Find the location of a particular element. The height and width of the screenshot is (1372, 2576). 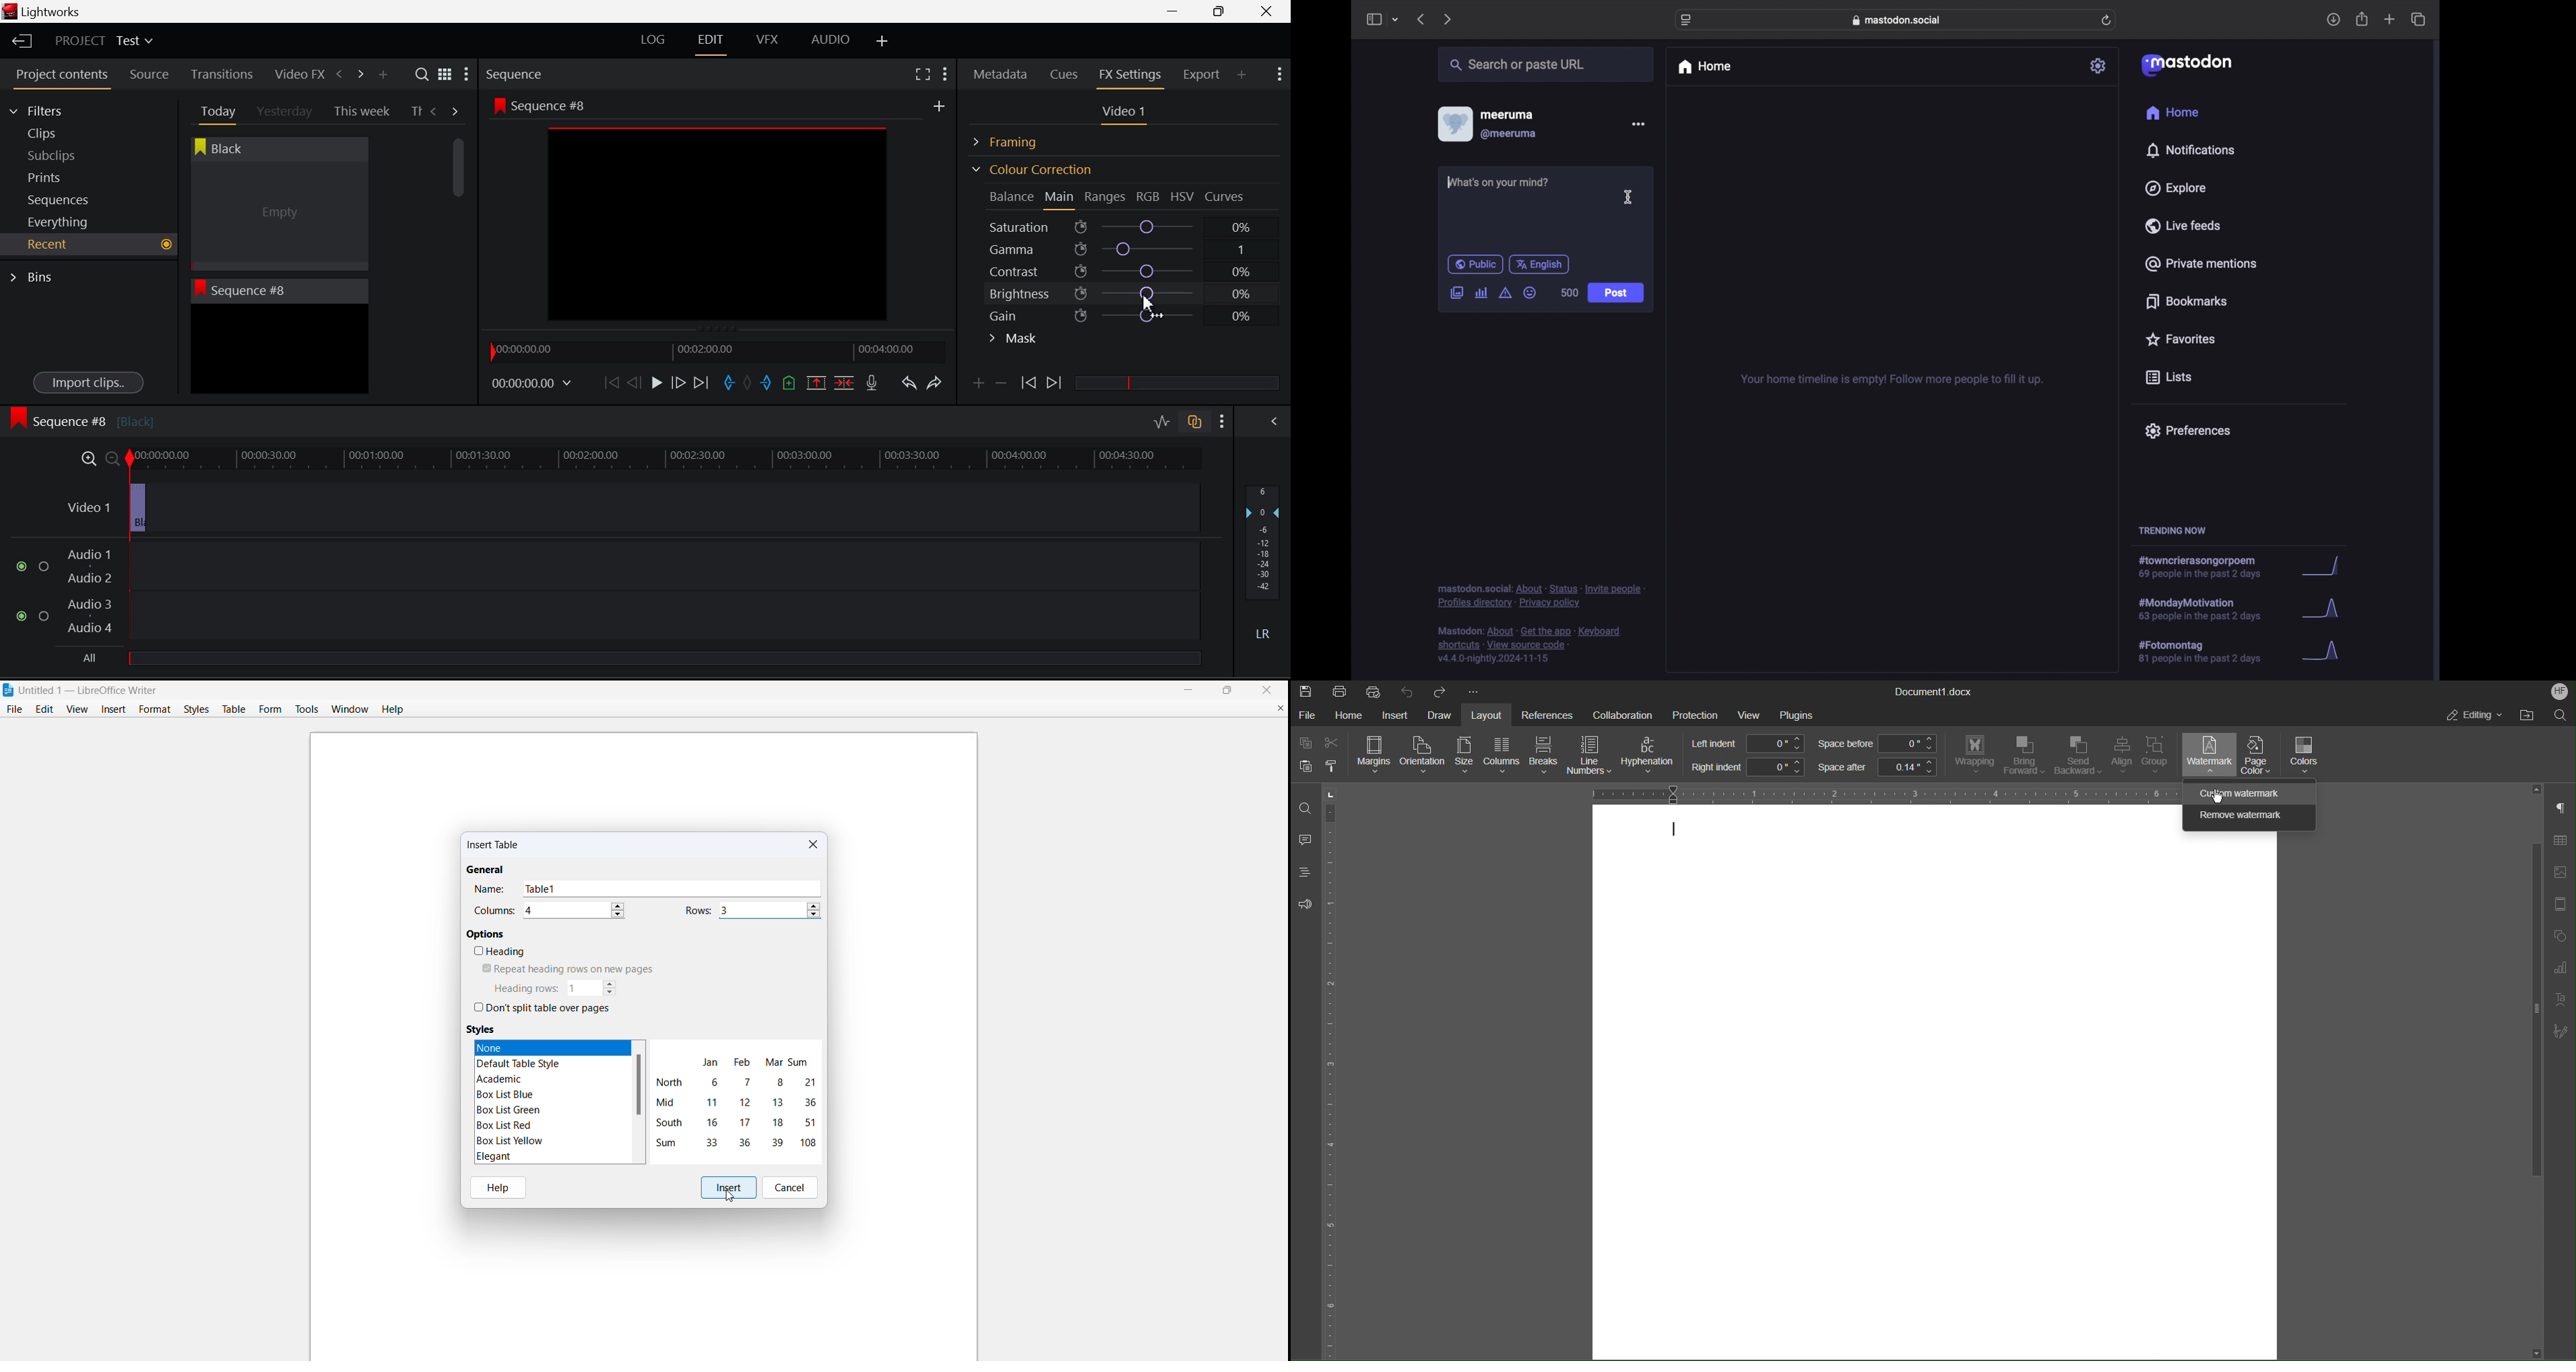

To Start is located at coordinates (610, 383).